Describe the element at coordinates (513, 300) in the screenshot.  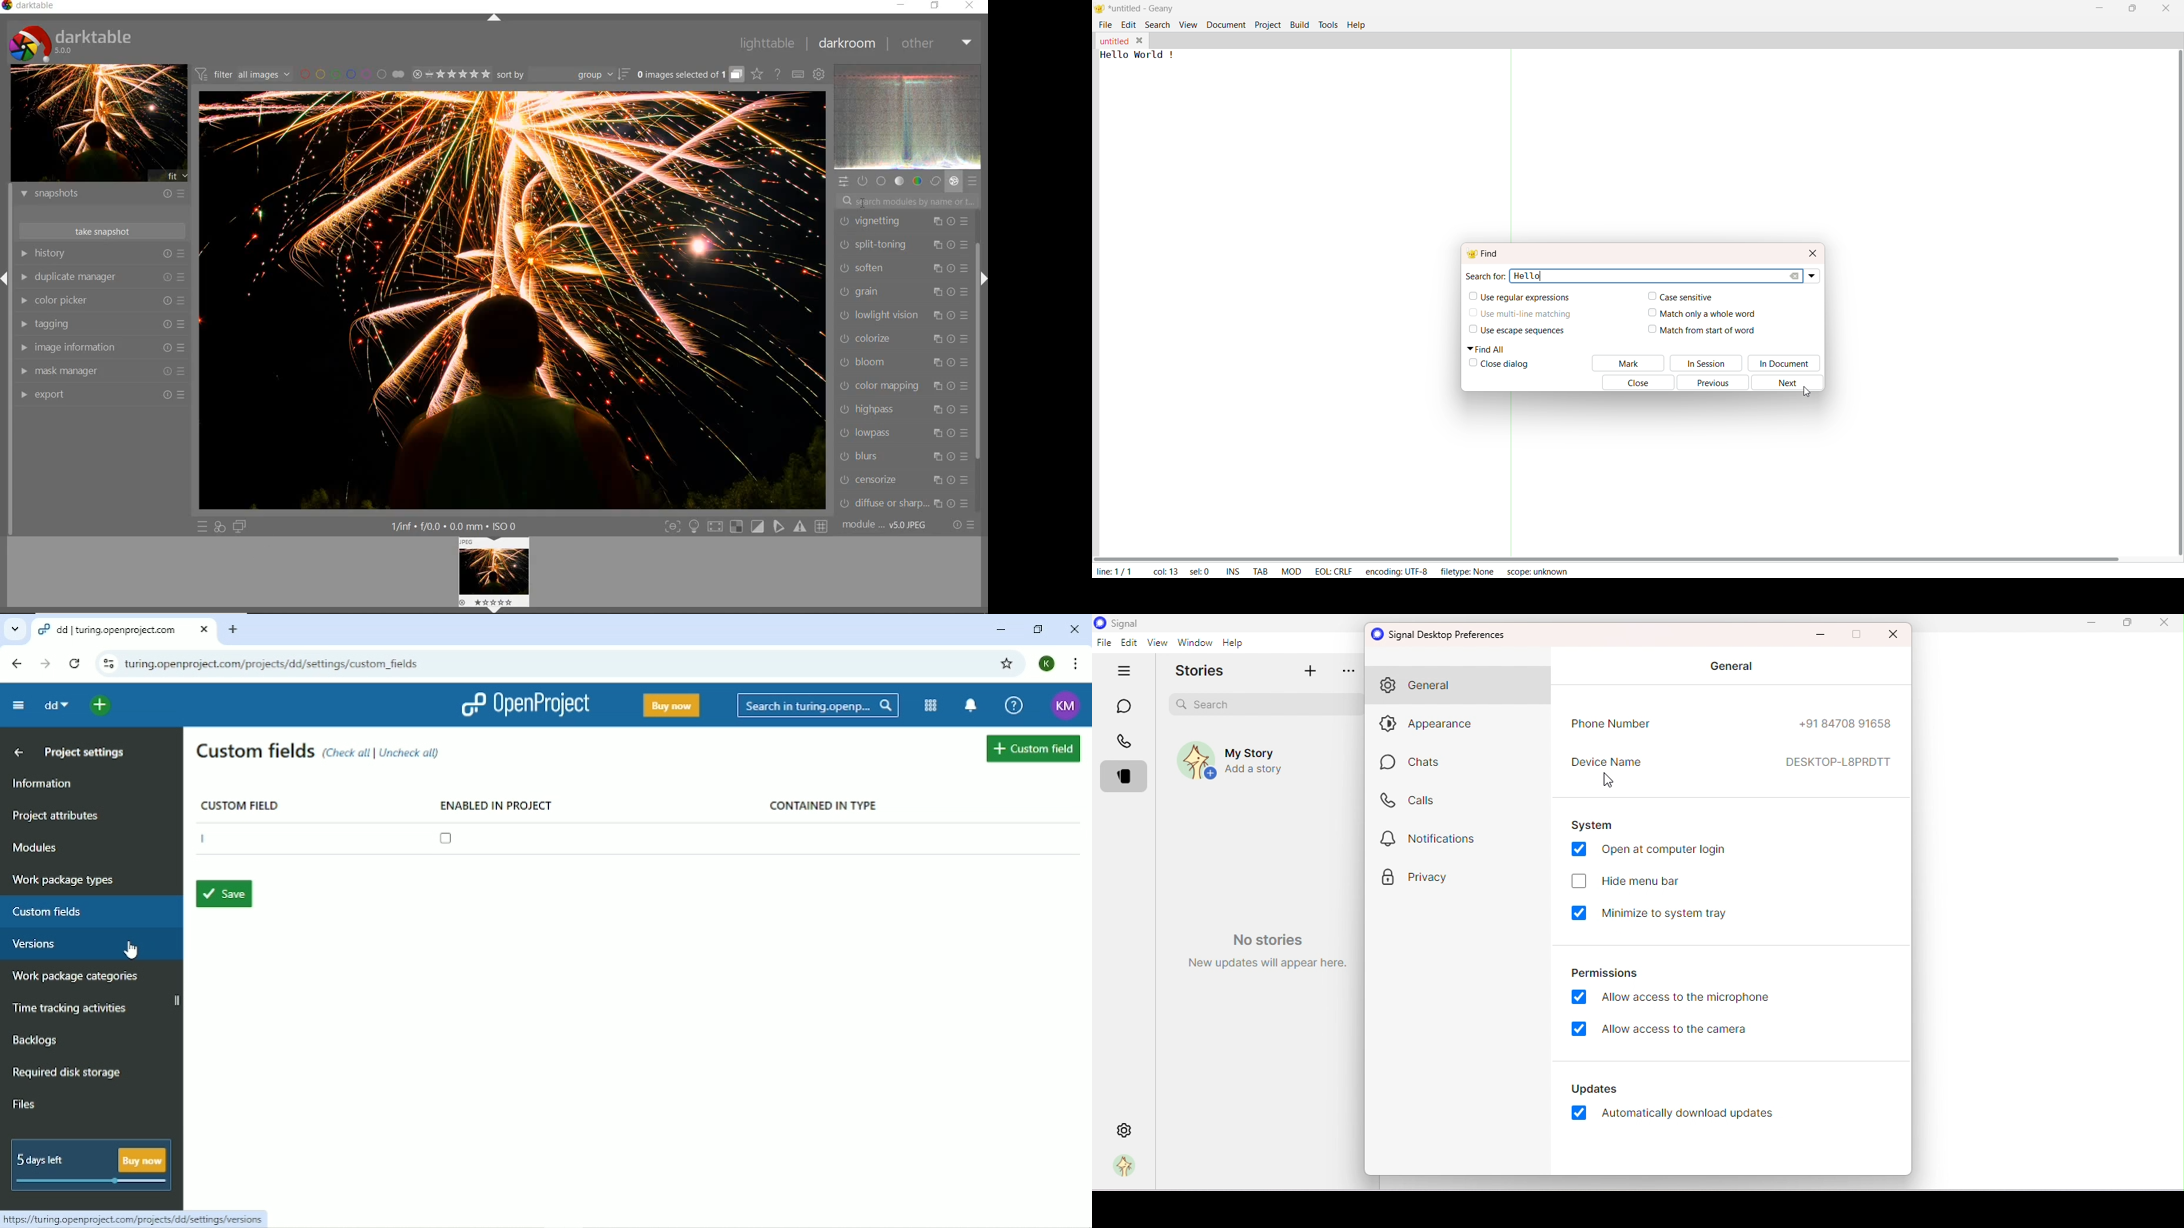
I see `selected image` at that location.